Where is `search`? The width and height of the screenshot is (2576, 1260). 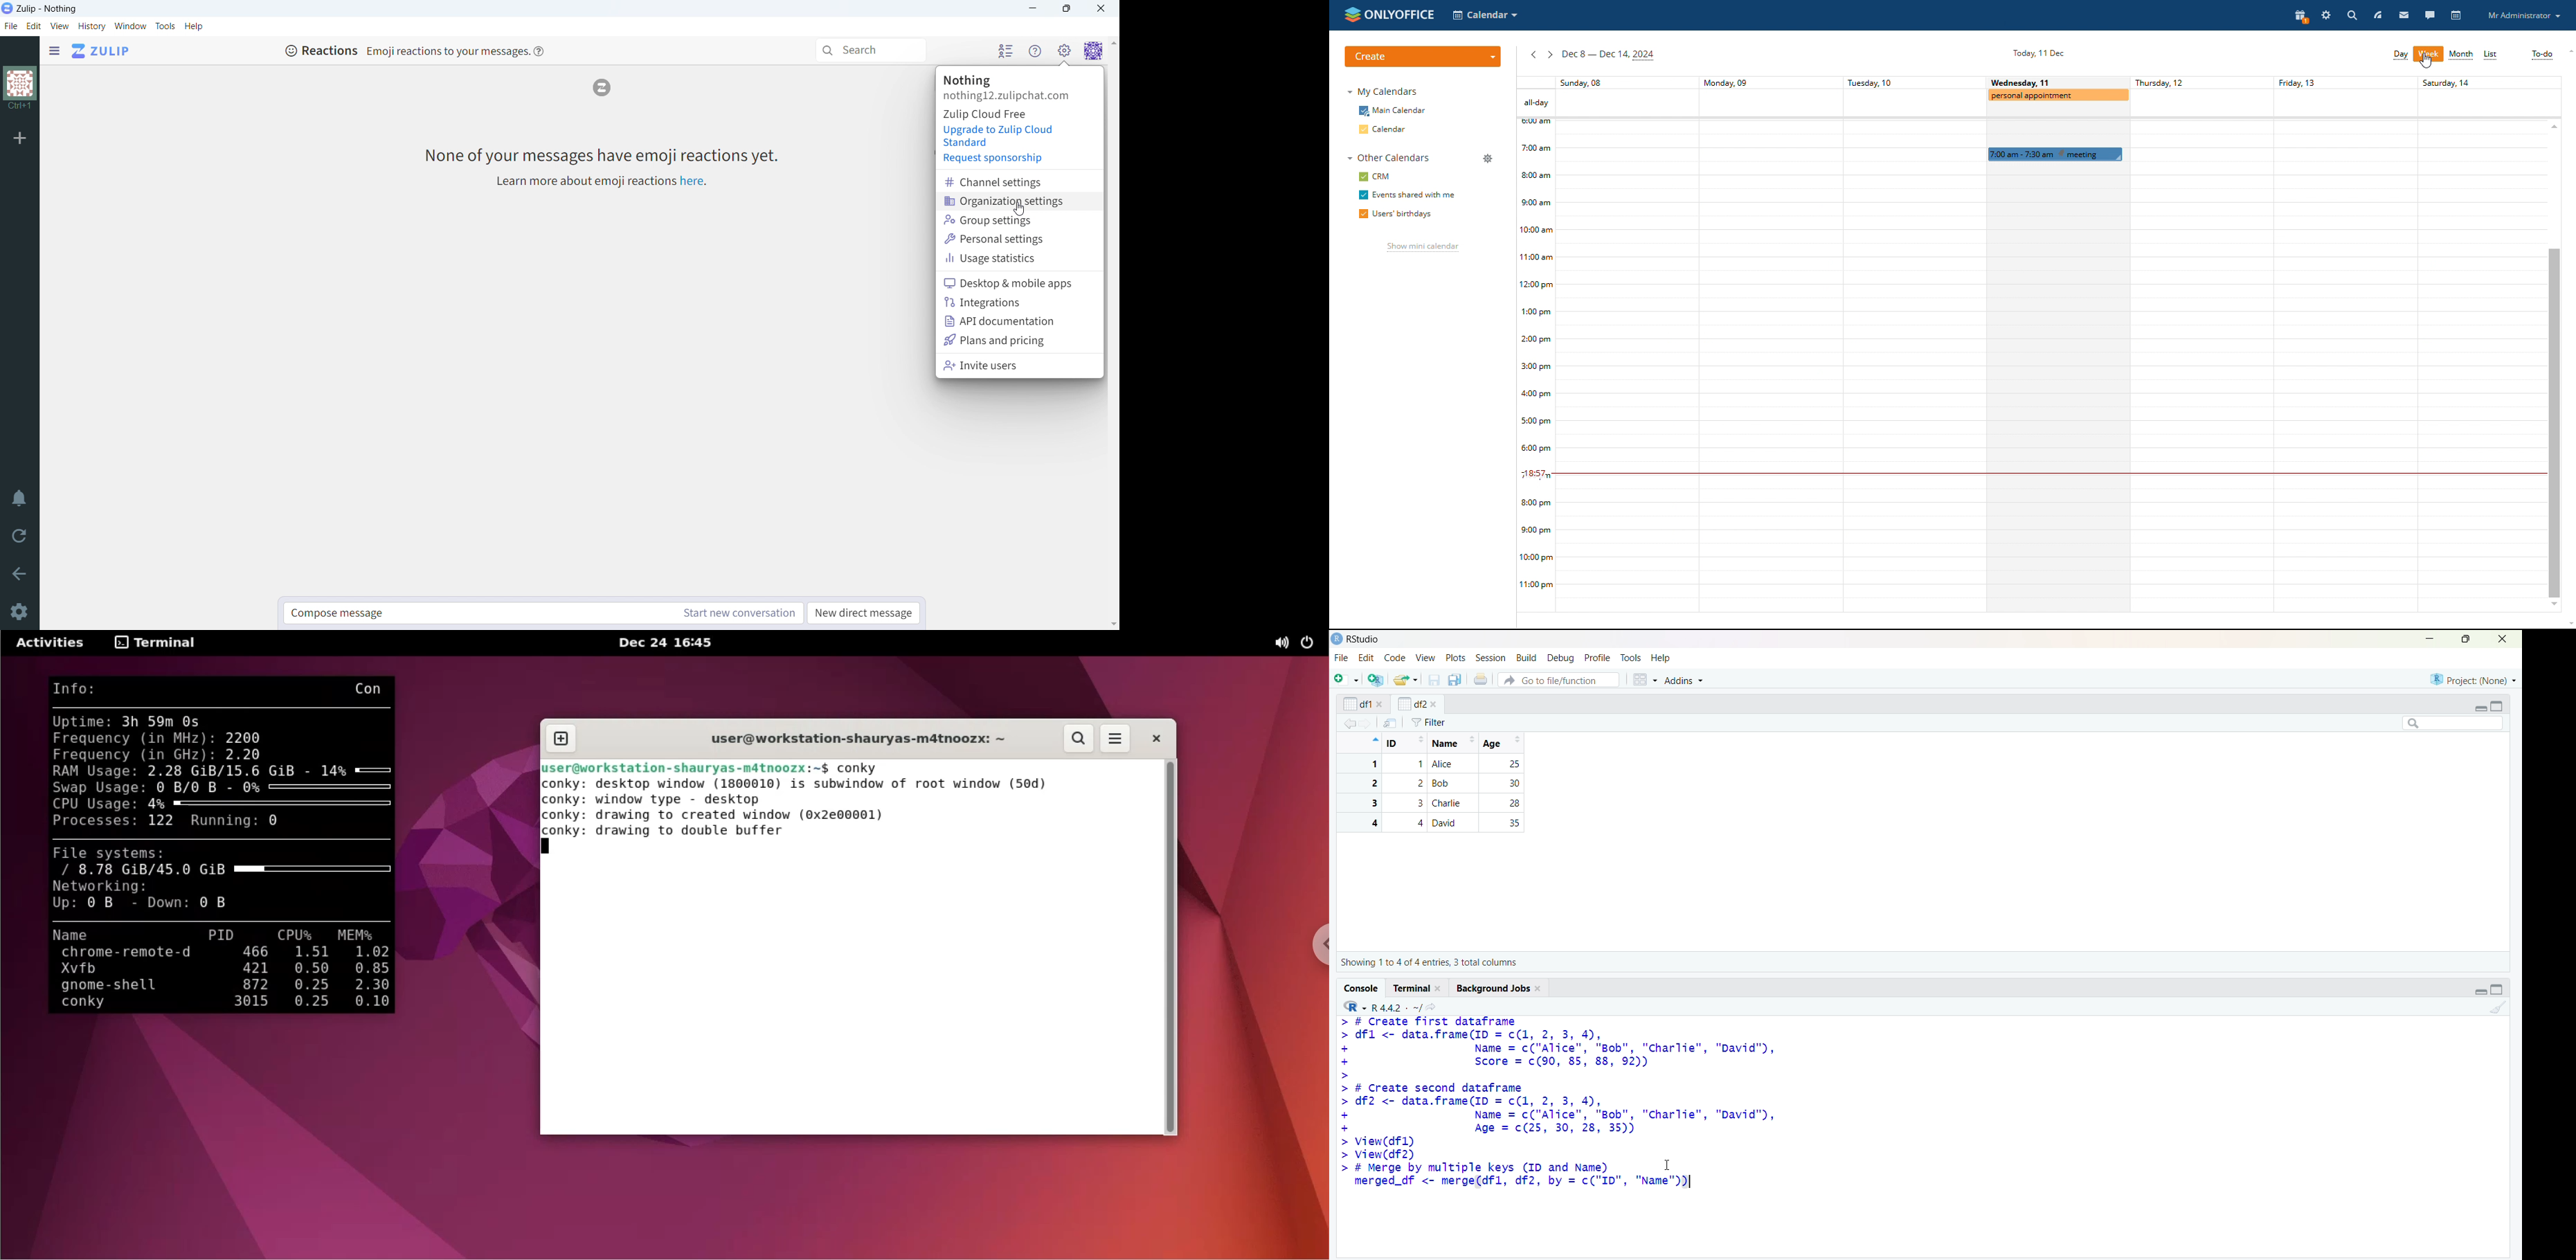
search is located at coordinates (870, 50).